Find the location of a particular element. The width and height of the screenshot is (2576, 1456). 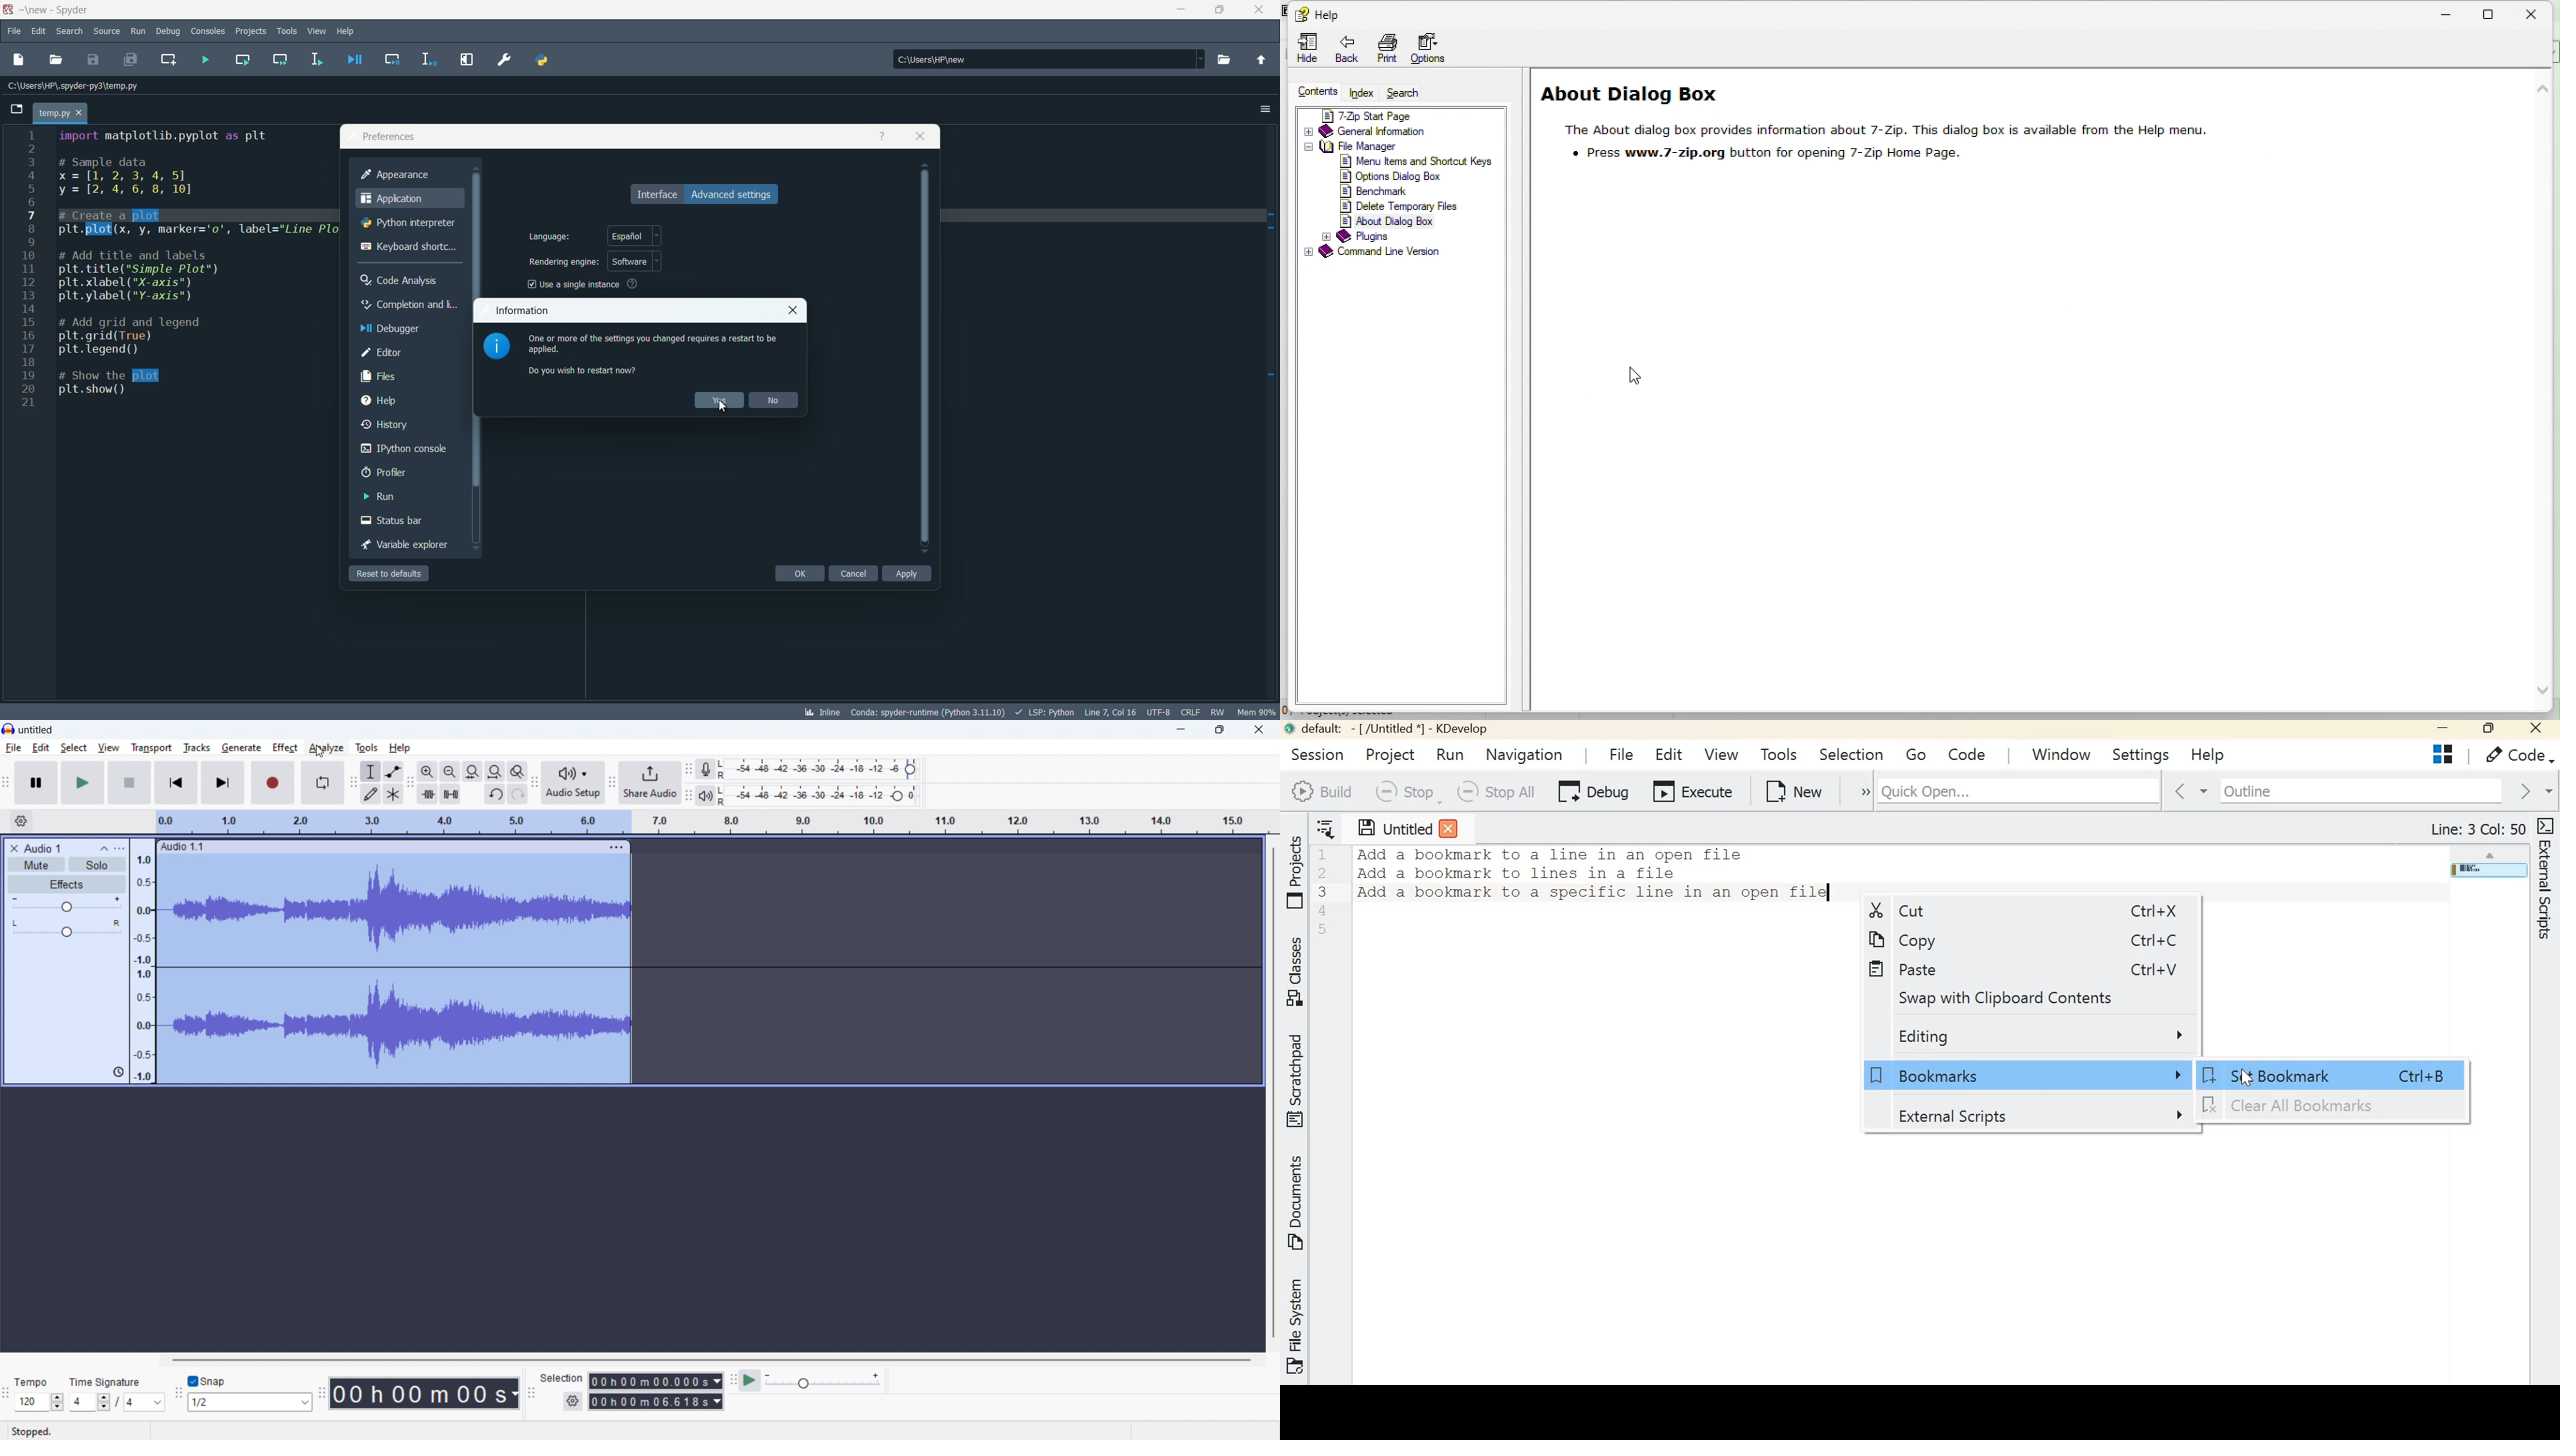

minimize is located at coordinates (1181, 10).